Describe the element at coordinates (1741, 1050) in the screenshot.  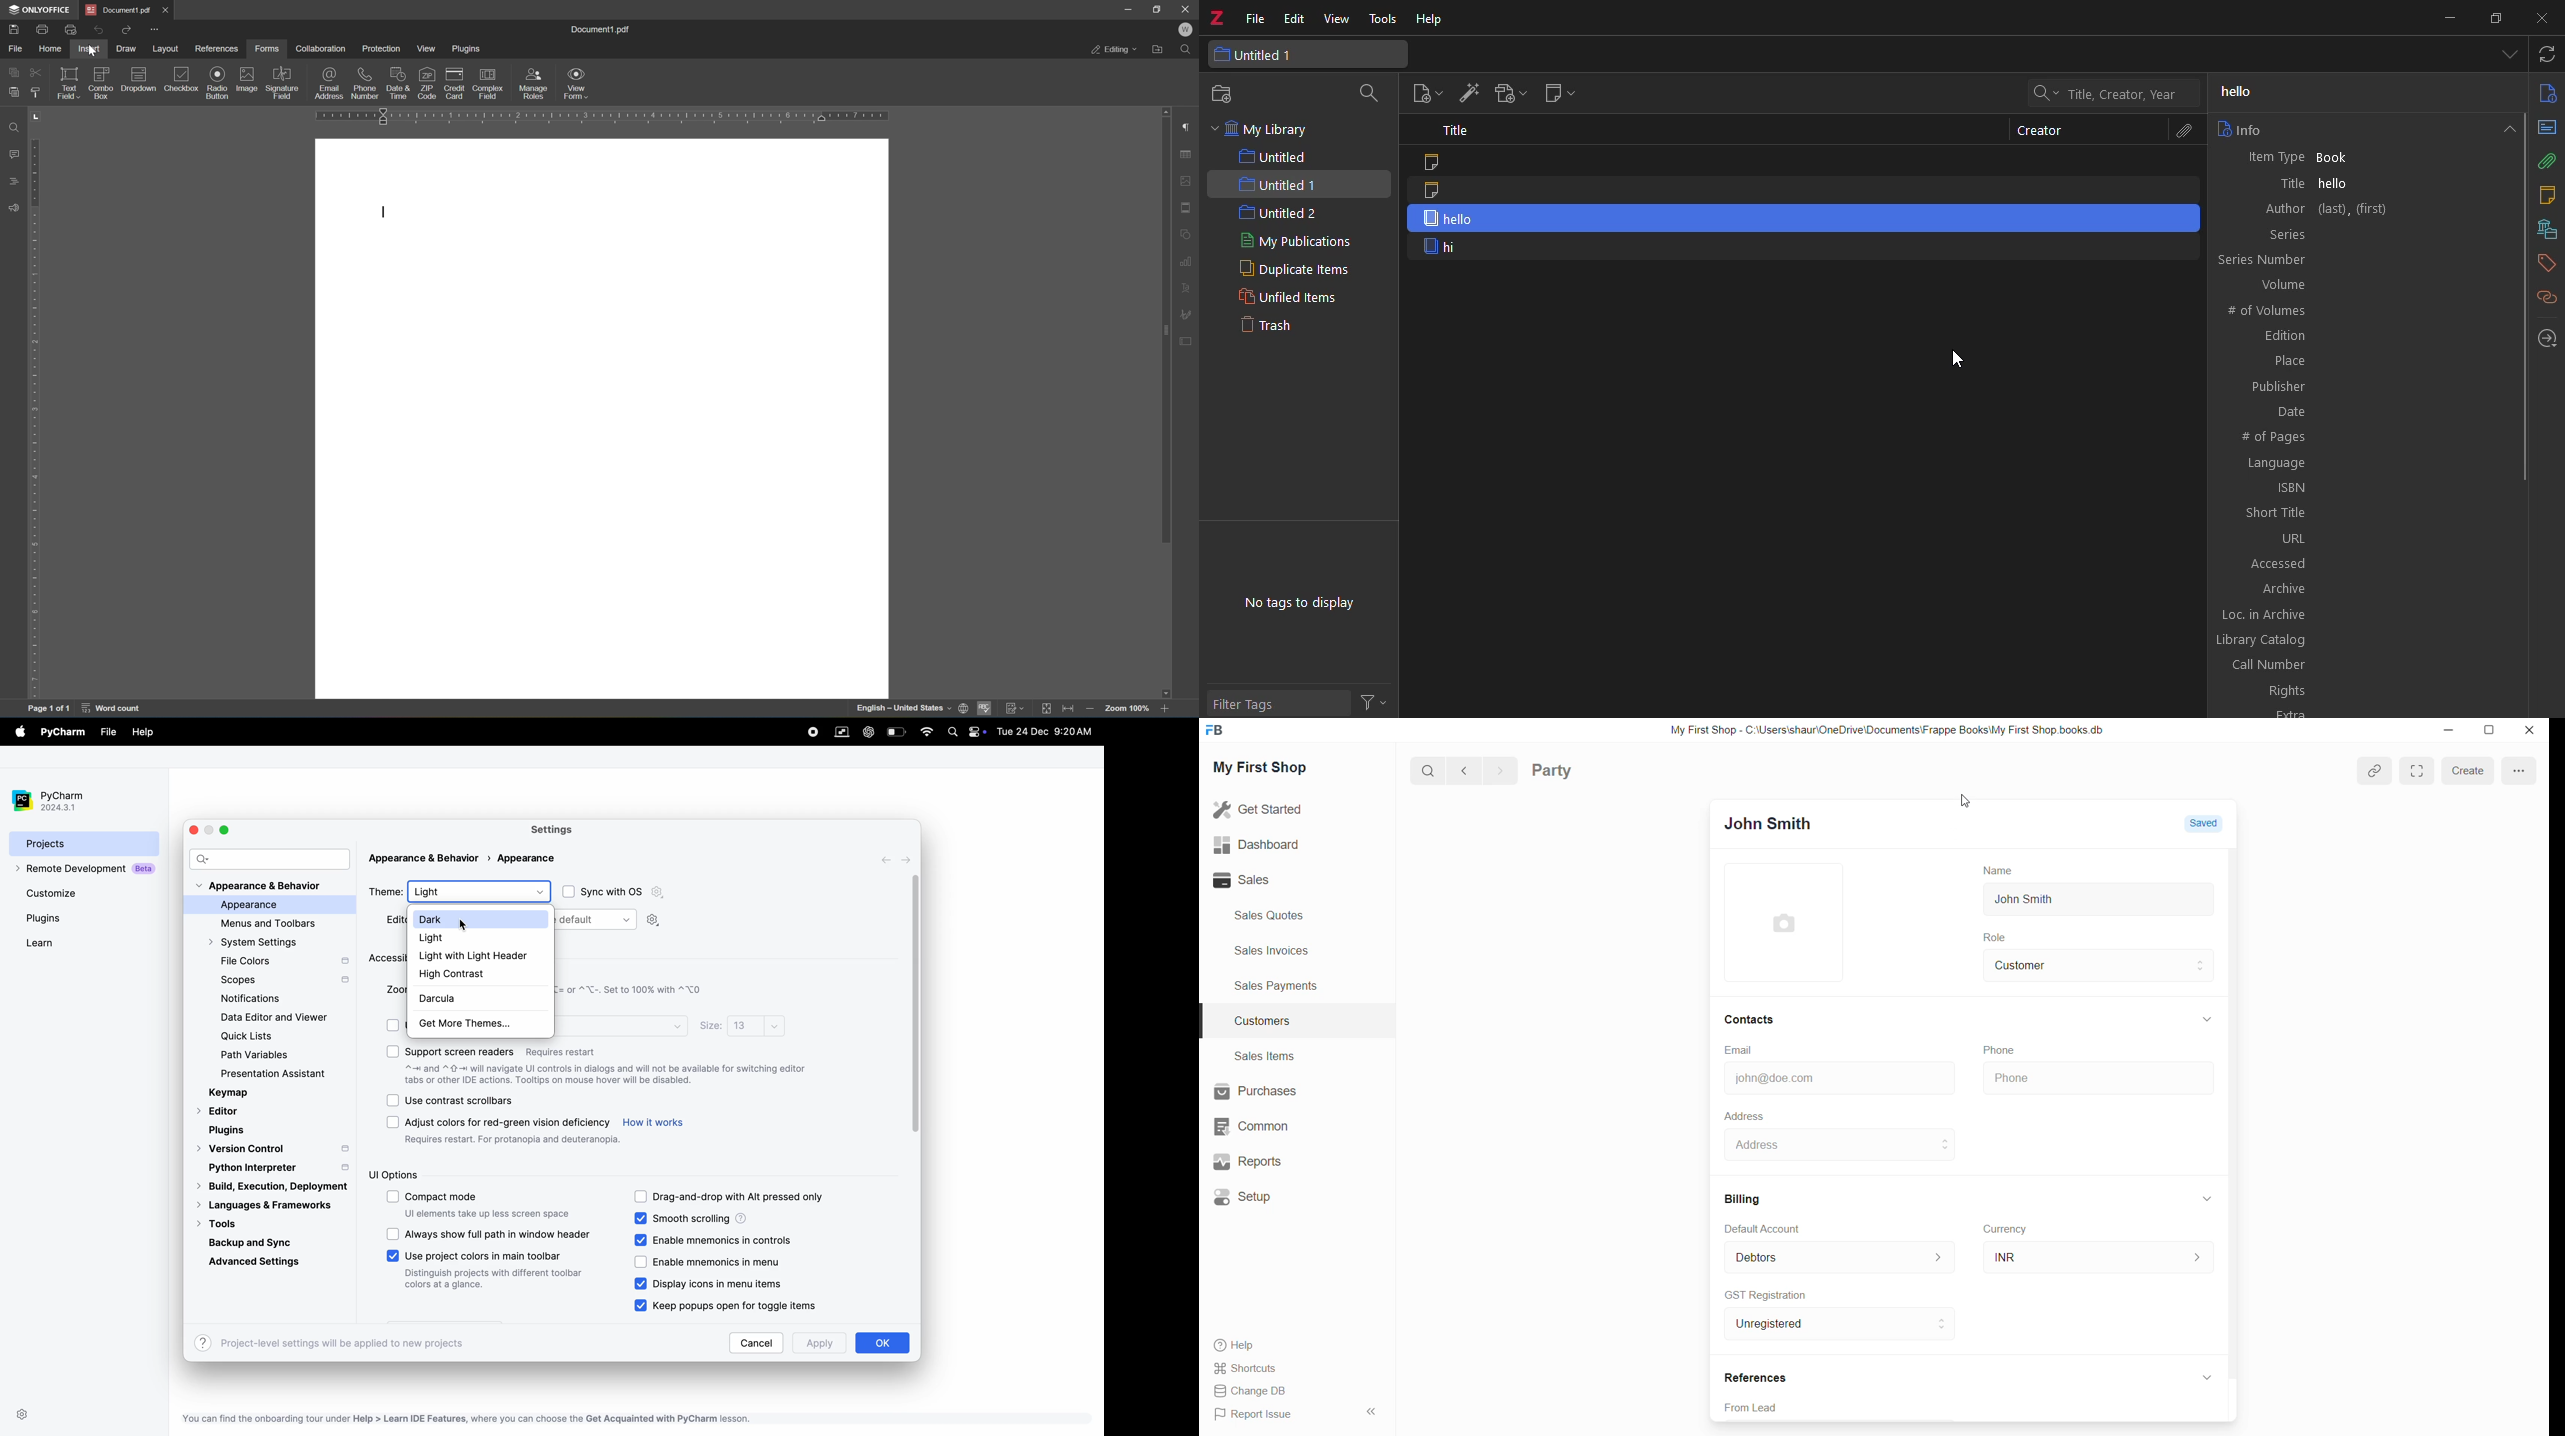
I see `Email` at that location.